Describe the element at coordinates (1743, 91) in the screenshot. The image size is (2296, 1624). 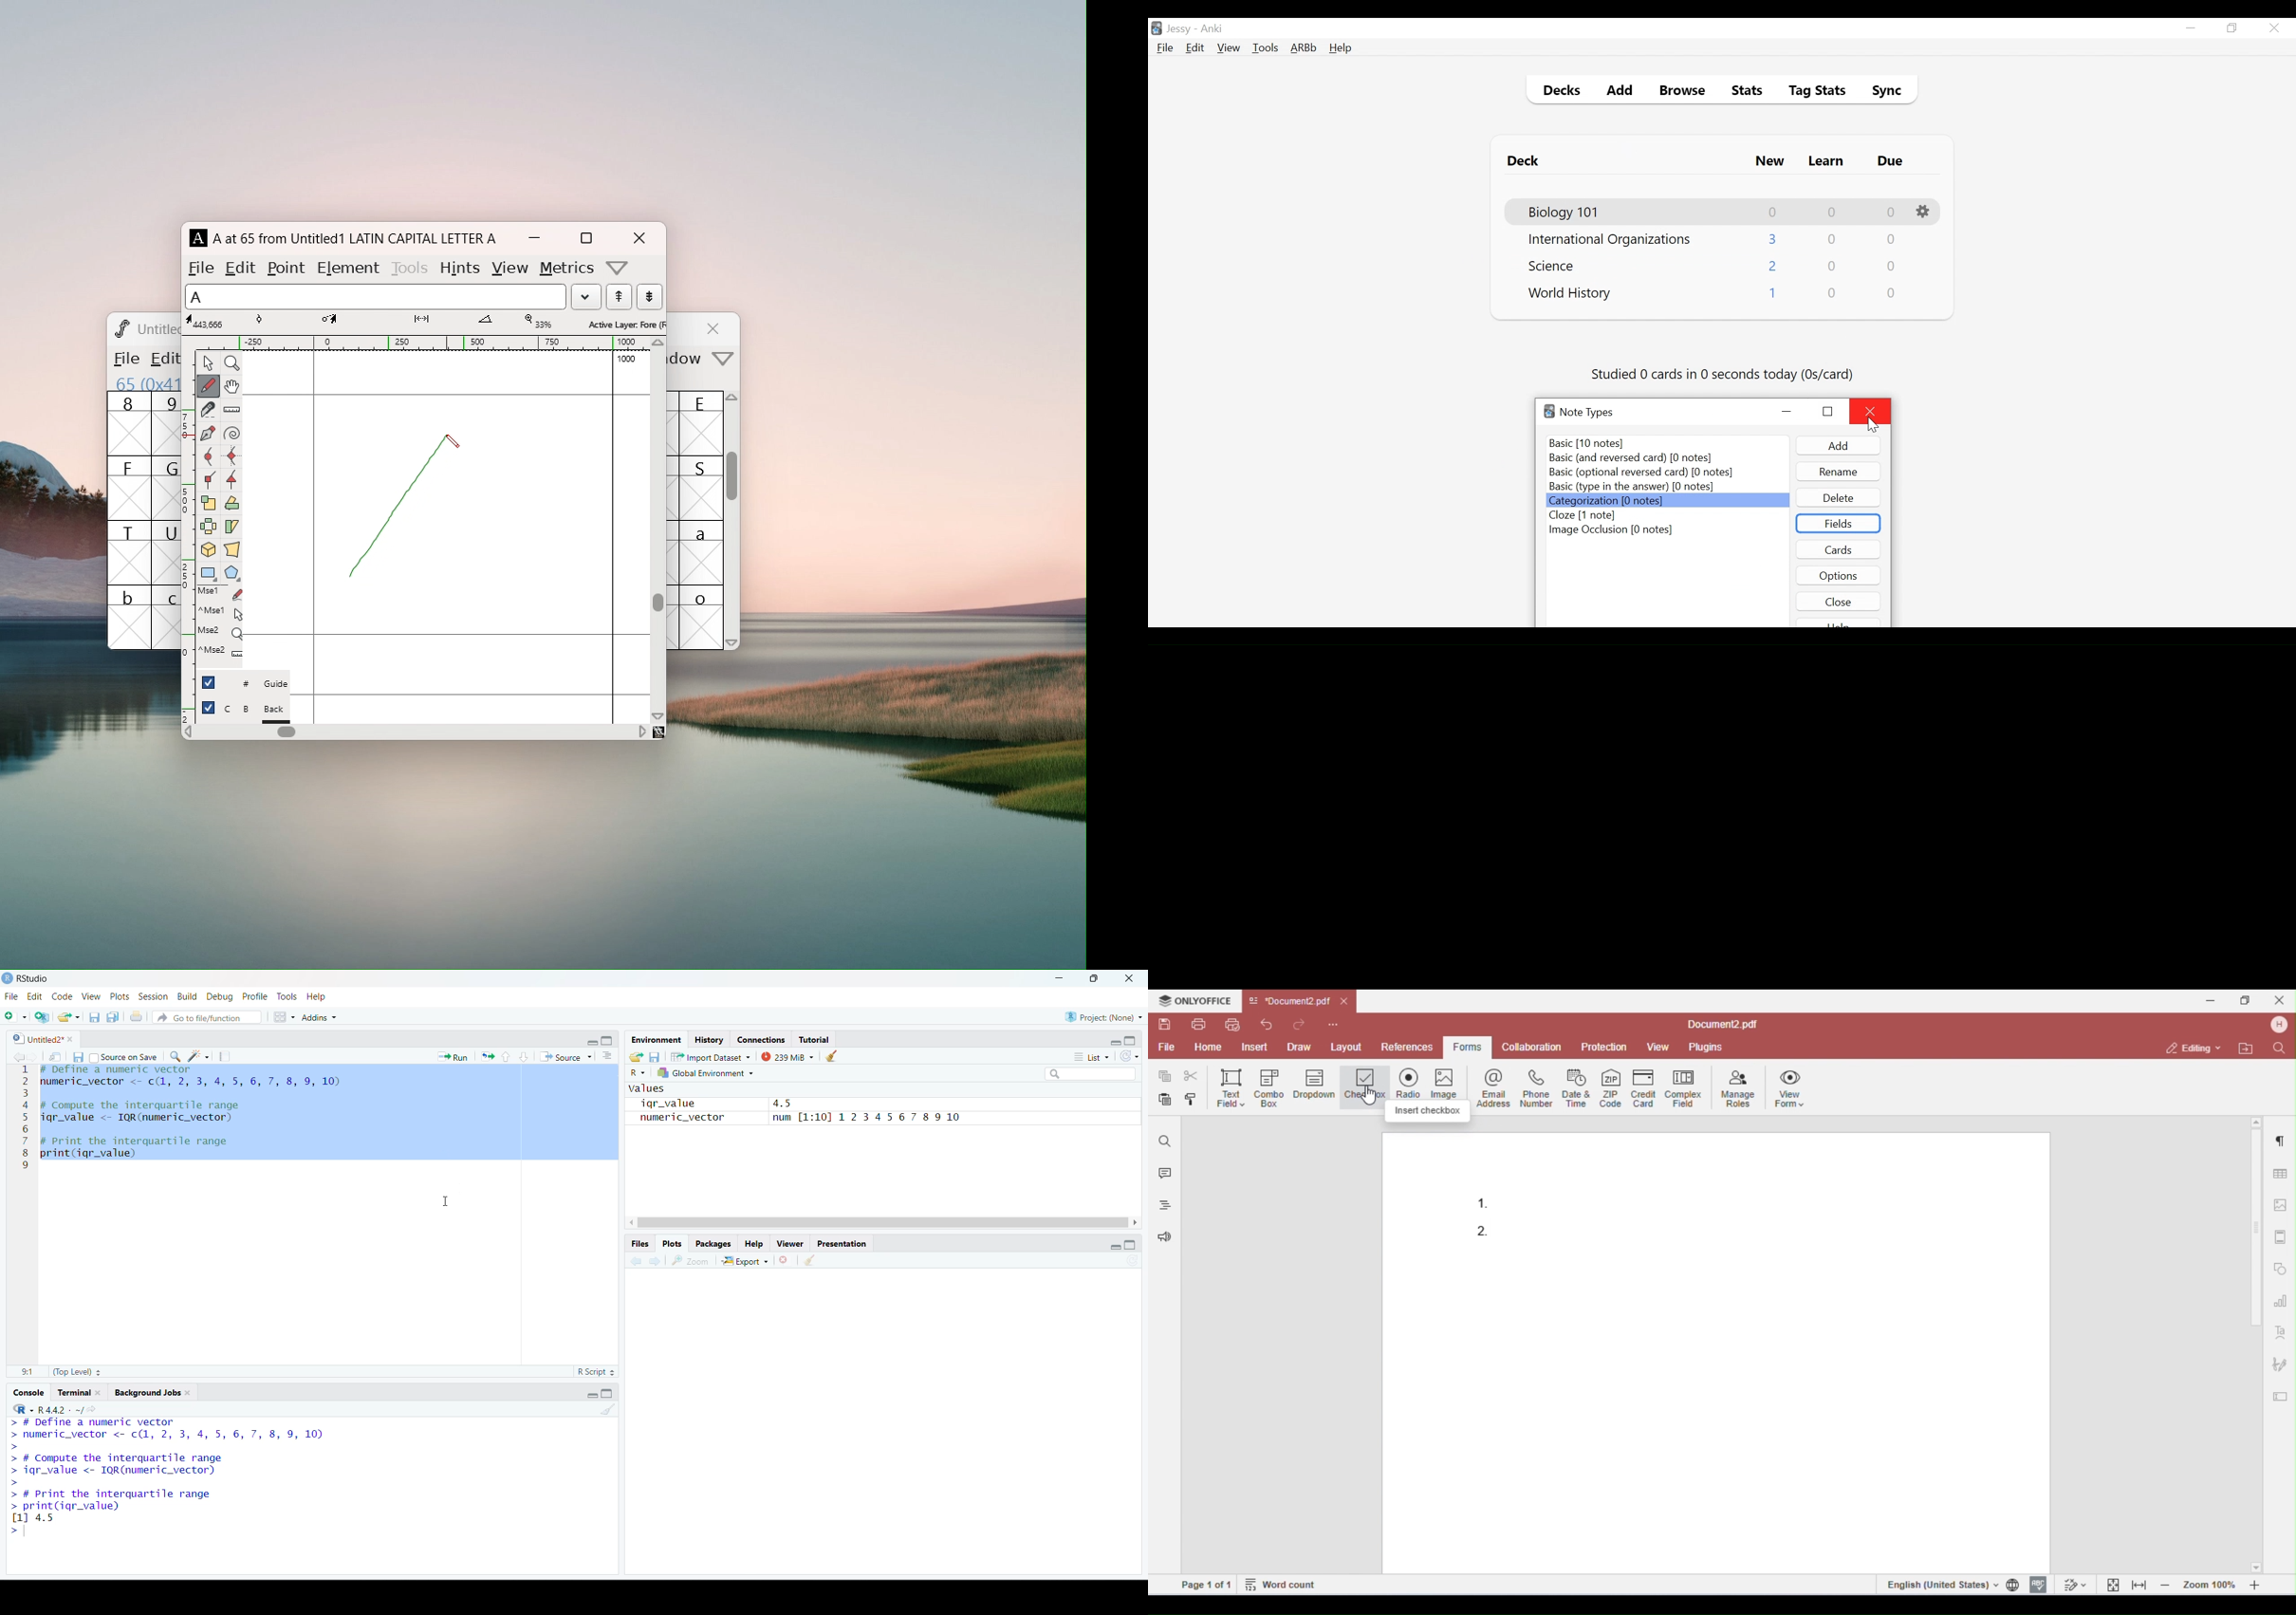
I see `Stats` at that location.